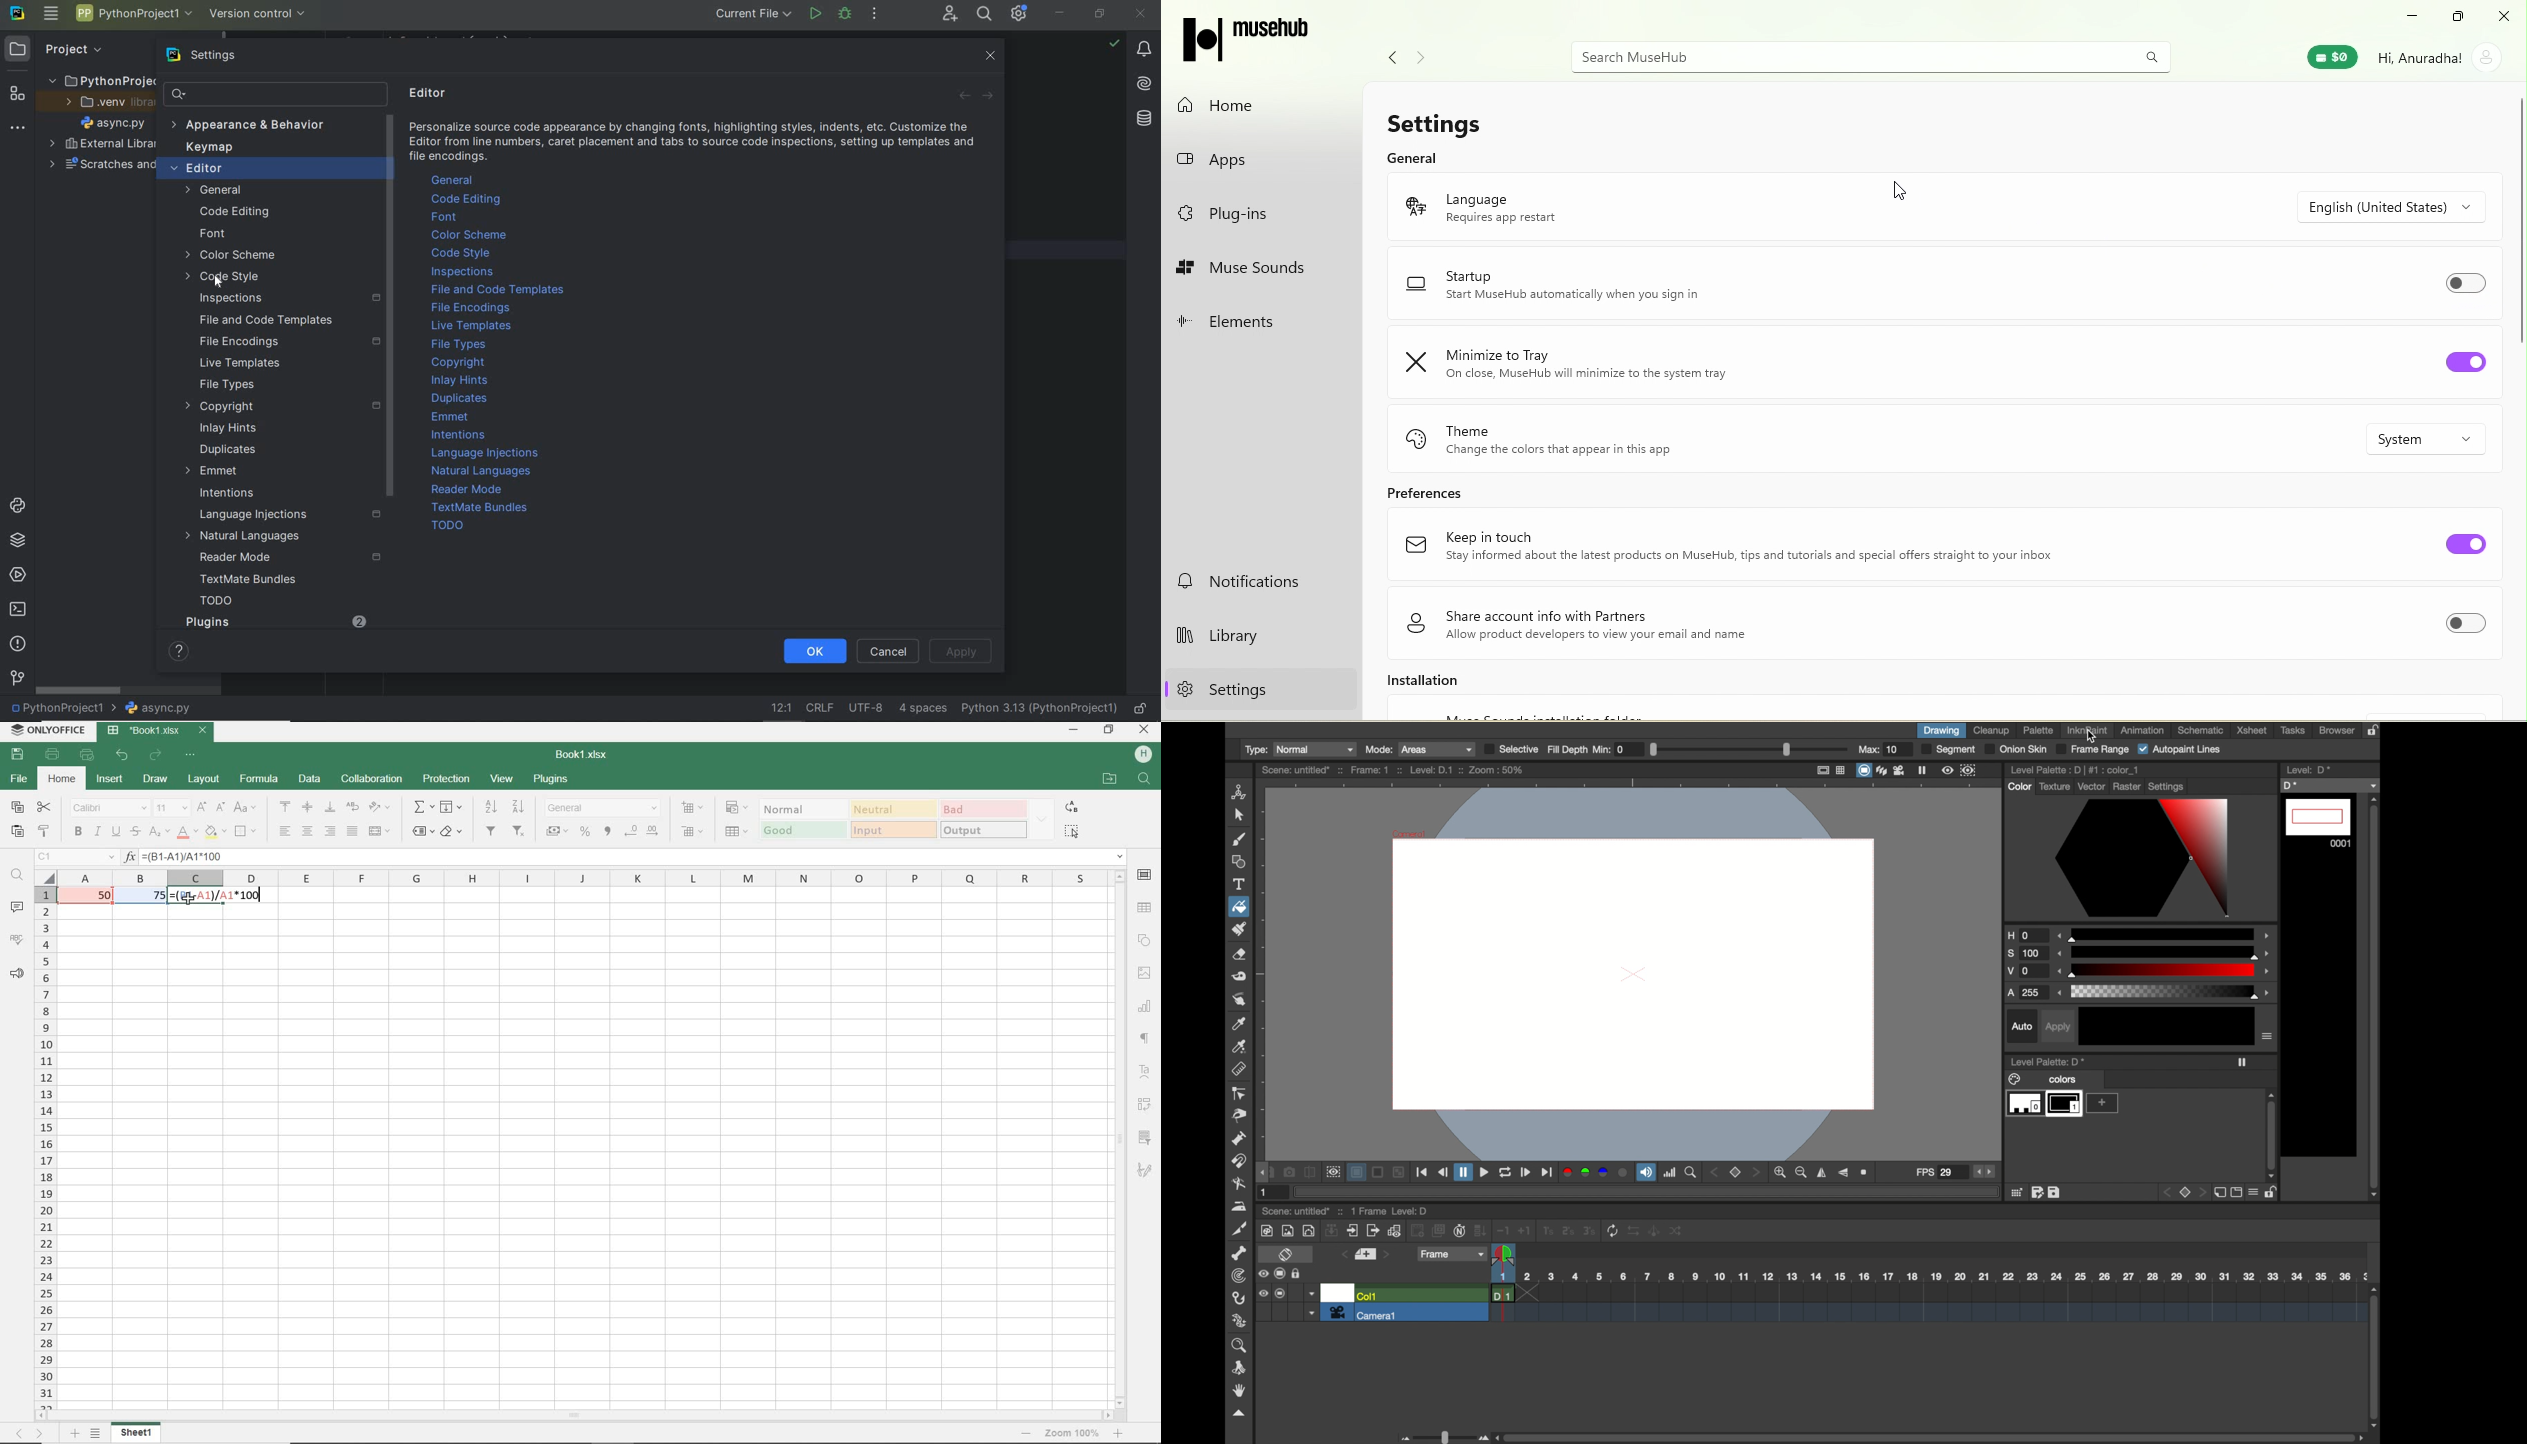  I want to click on orientation, so click(383, 809).